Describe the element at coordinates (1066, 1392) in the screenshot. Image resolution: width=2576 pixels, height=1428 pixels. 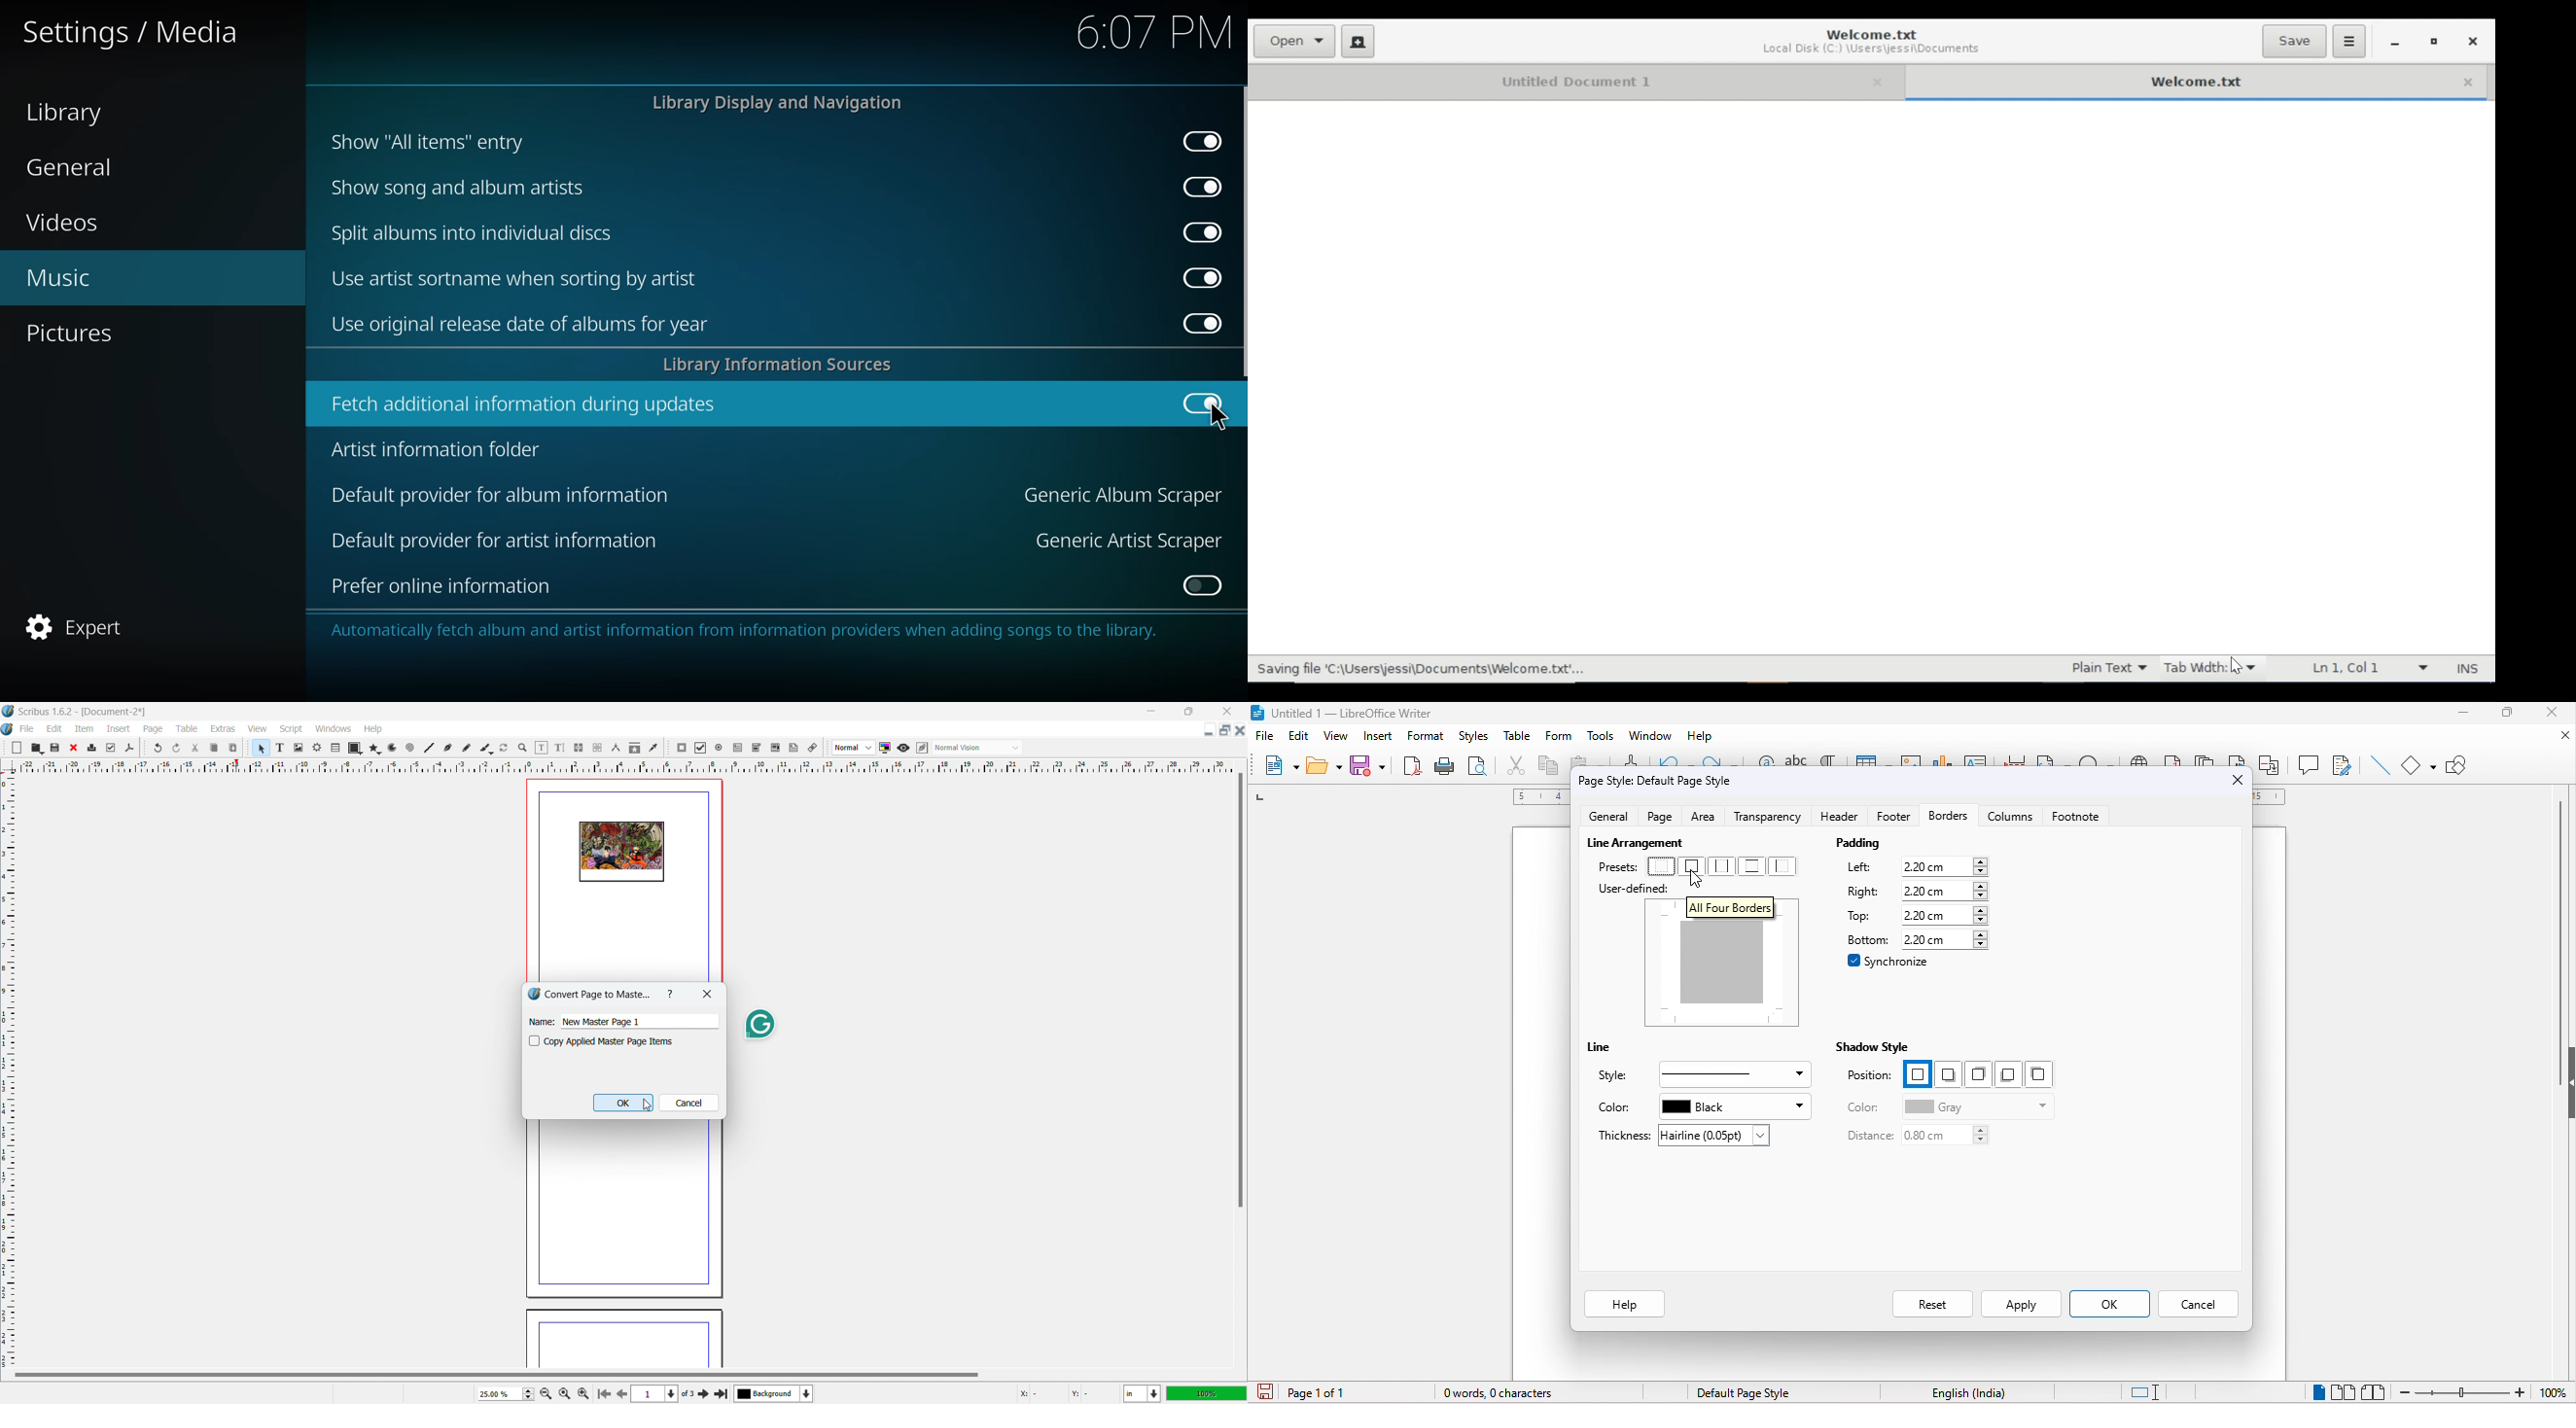
I see `cursor coordinate` at that location.